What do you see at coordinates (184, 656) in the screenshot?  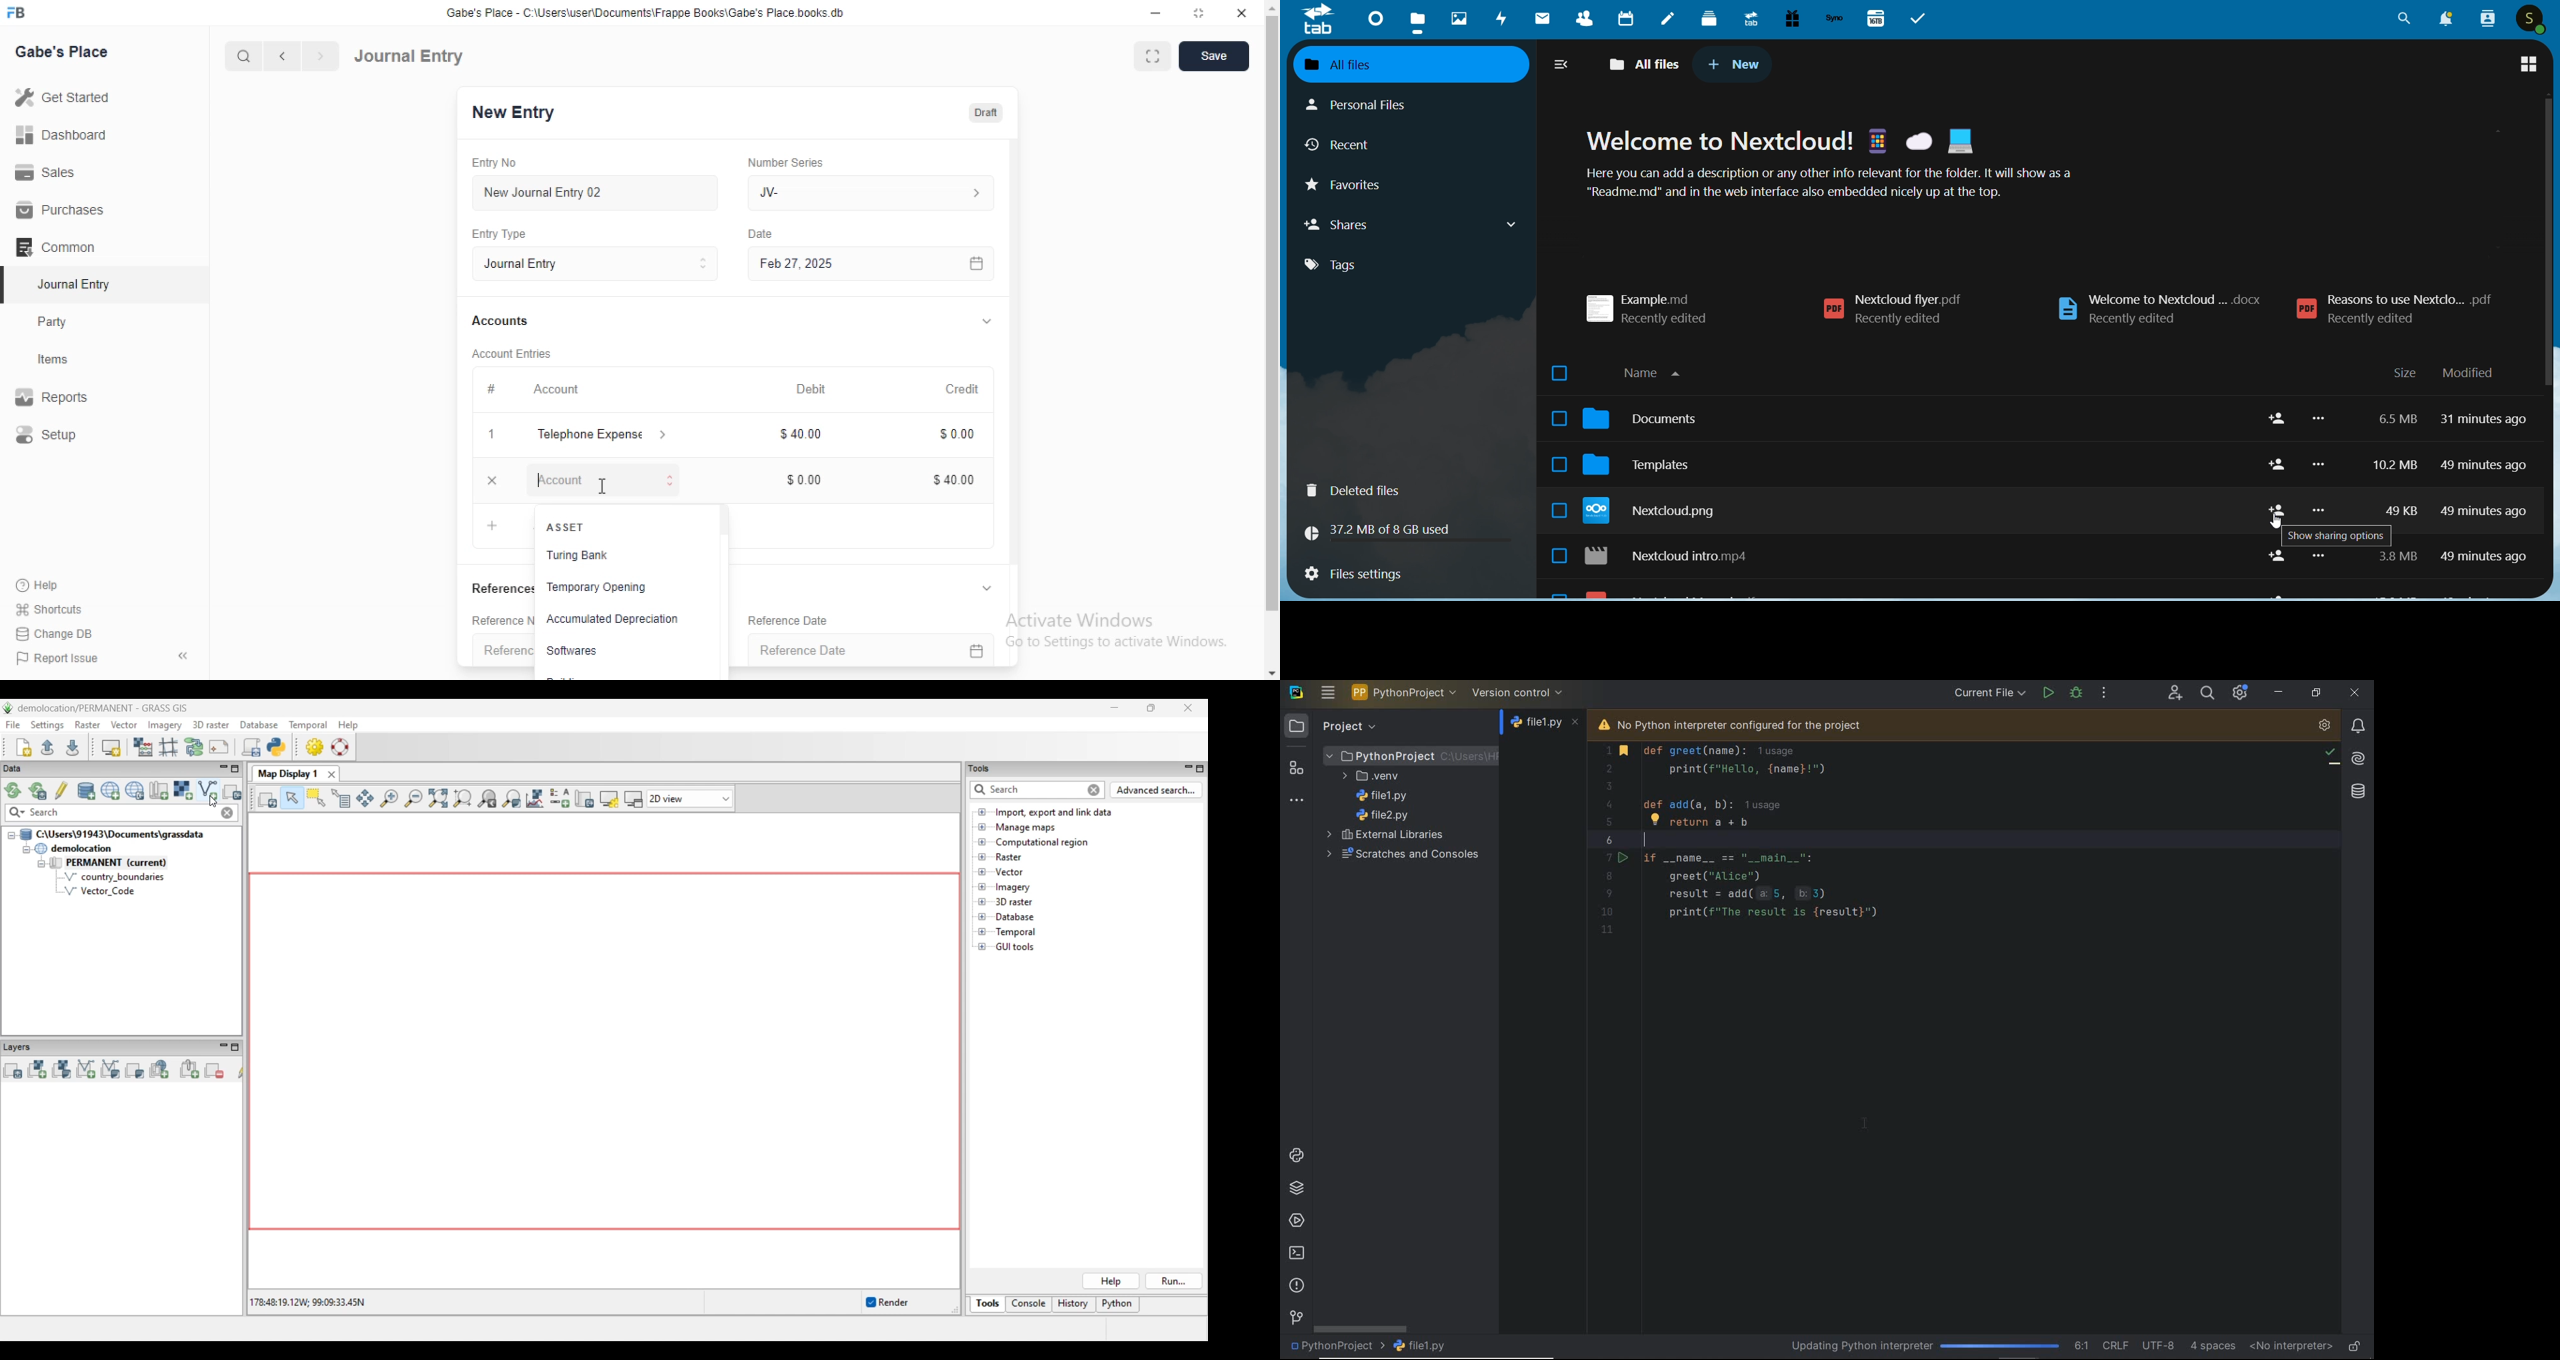 I see `Collapse` at bounding box center [184, 656].